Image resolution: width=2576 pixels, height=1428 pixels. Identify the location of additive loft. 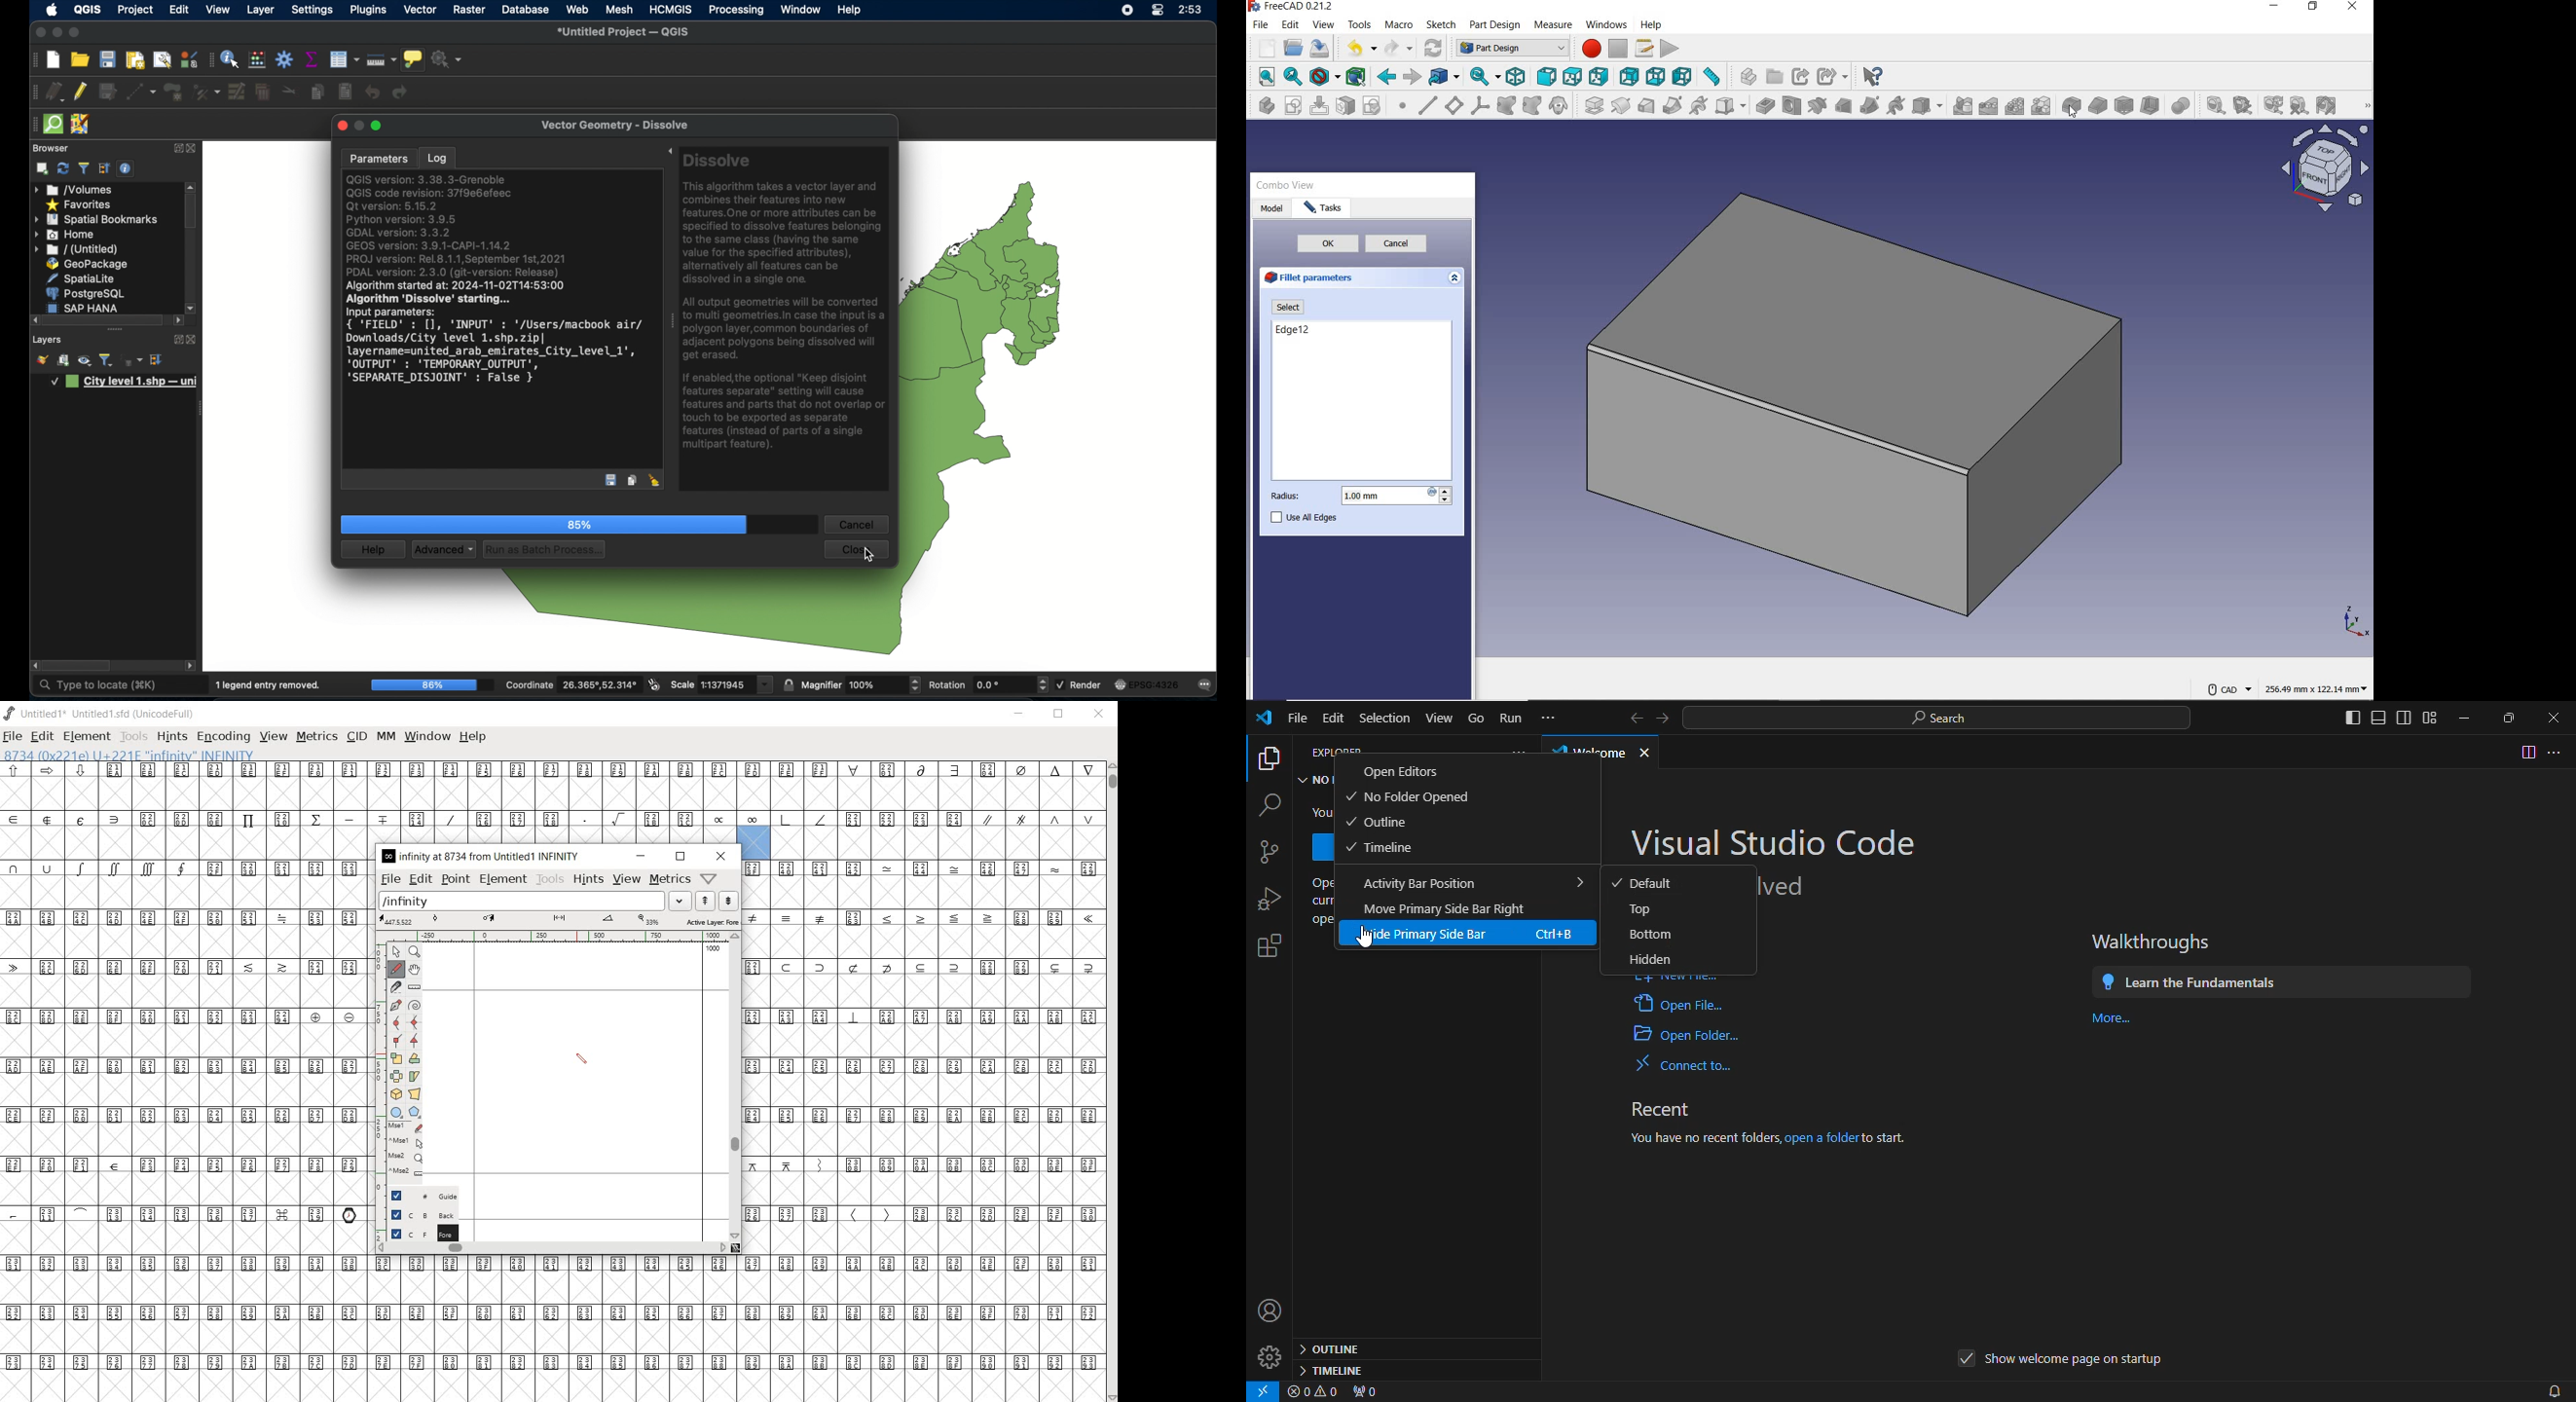
(1647, 107).